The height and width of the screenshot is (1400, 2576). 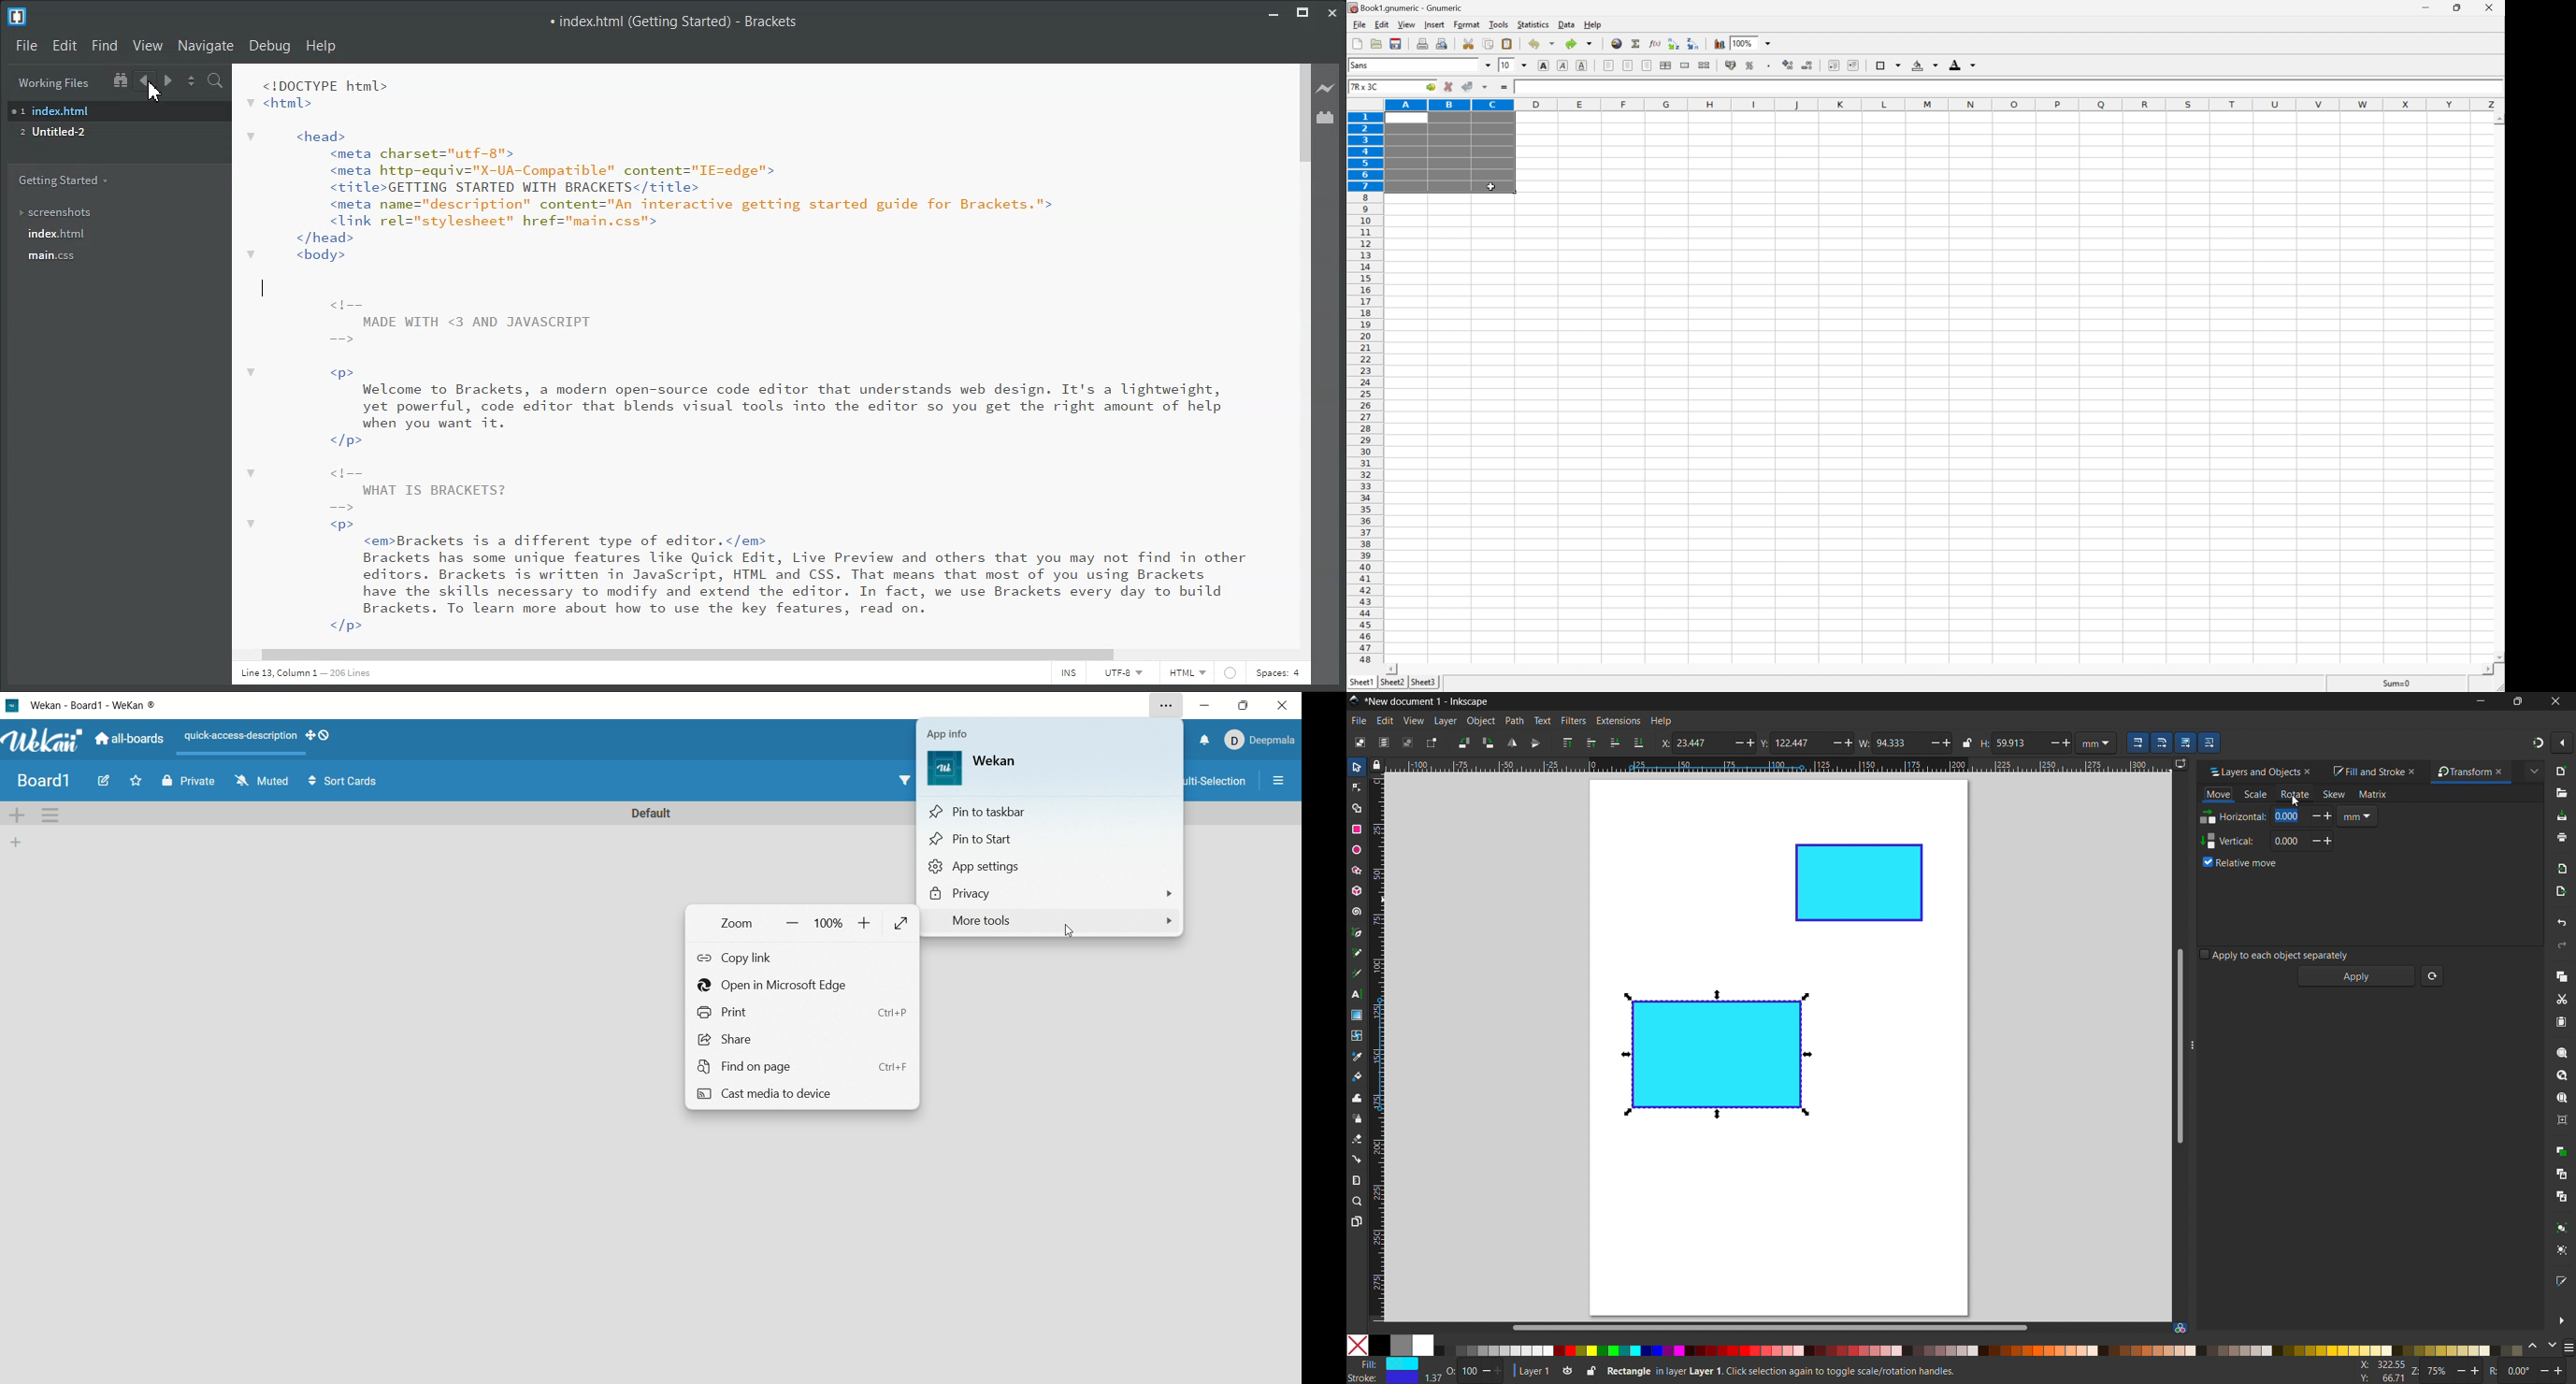 What do you see at coordinates (946, 769) in the screenshot?
I see `logo` at bounding box center [946, 769].